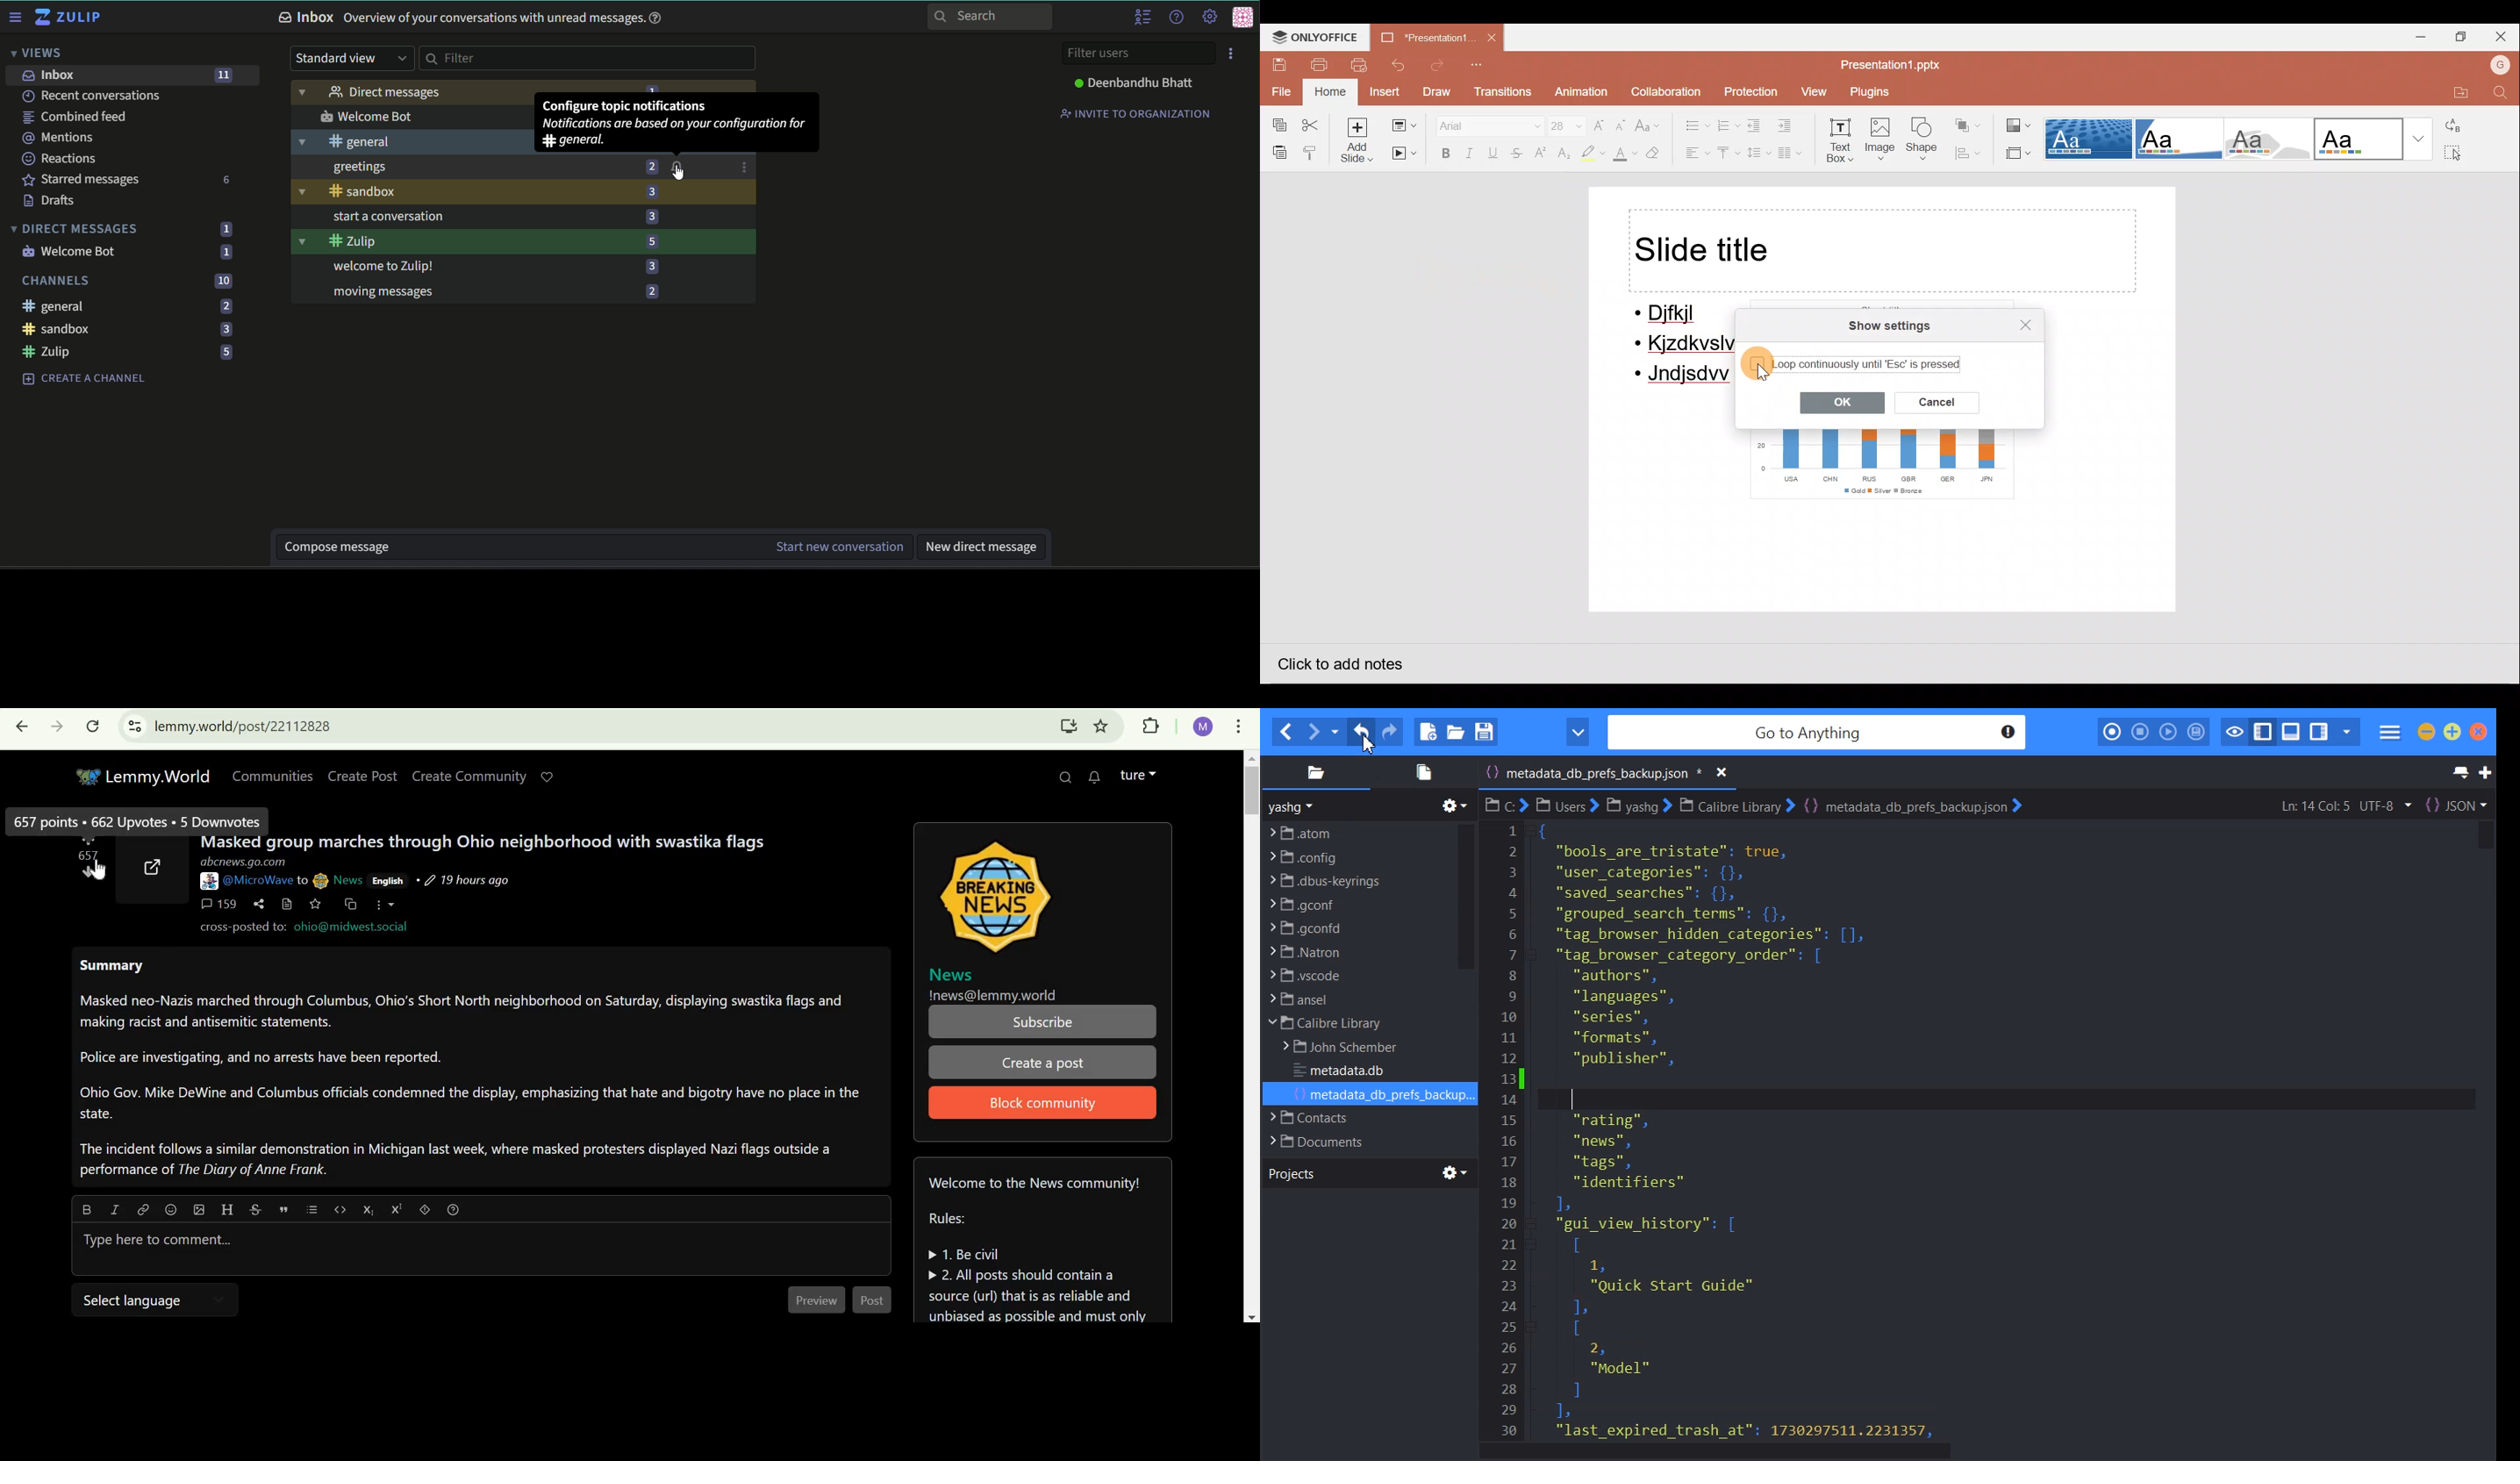  I want to click on Direct Messages, so click(74, 228).